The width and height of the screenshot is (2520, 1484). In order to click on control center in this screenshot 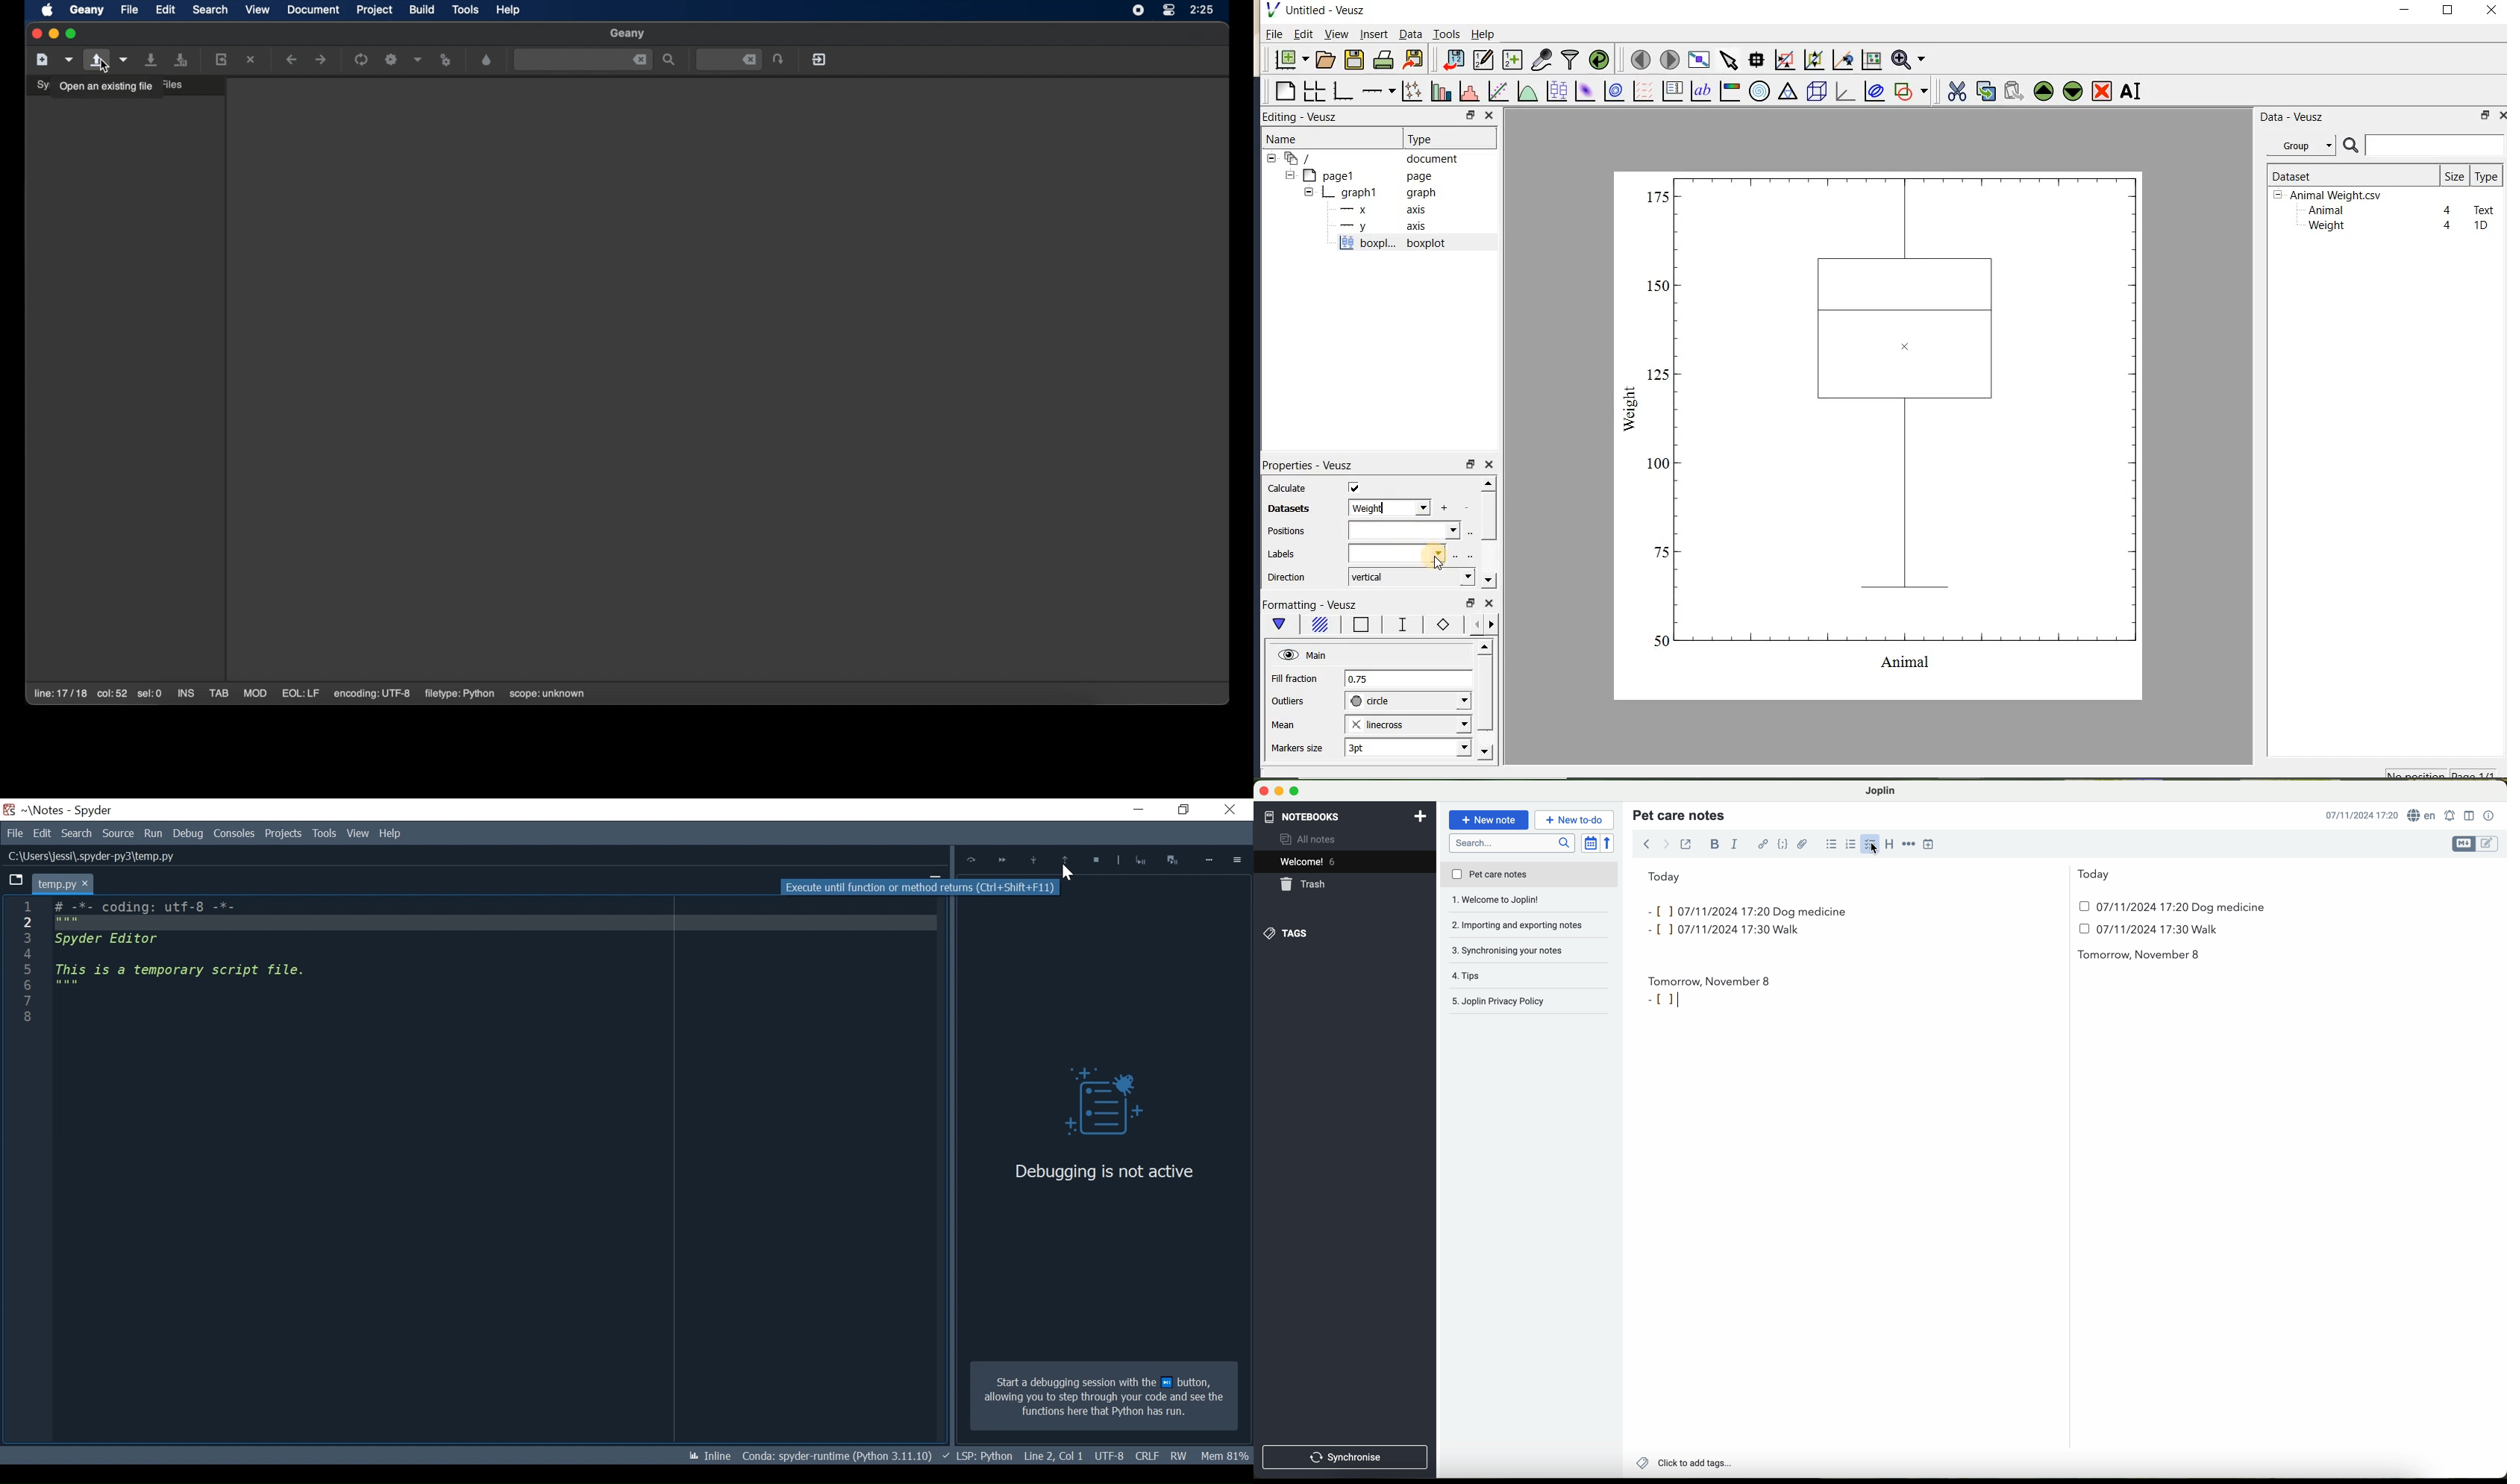, I will do `click(1169, 10)`.